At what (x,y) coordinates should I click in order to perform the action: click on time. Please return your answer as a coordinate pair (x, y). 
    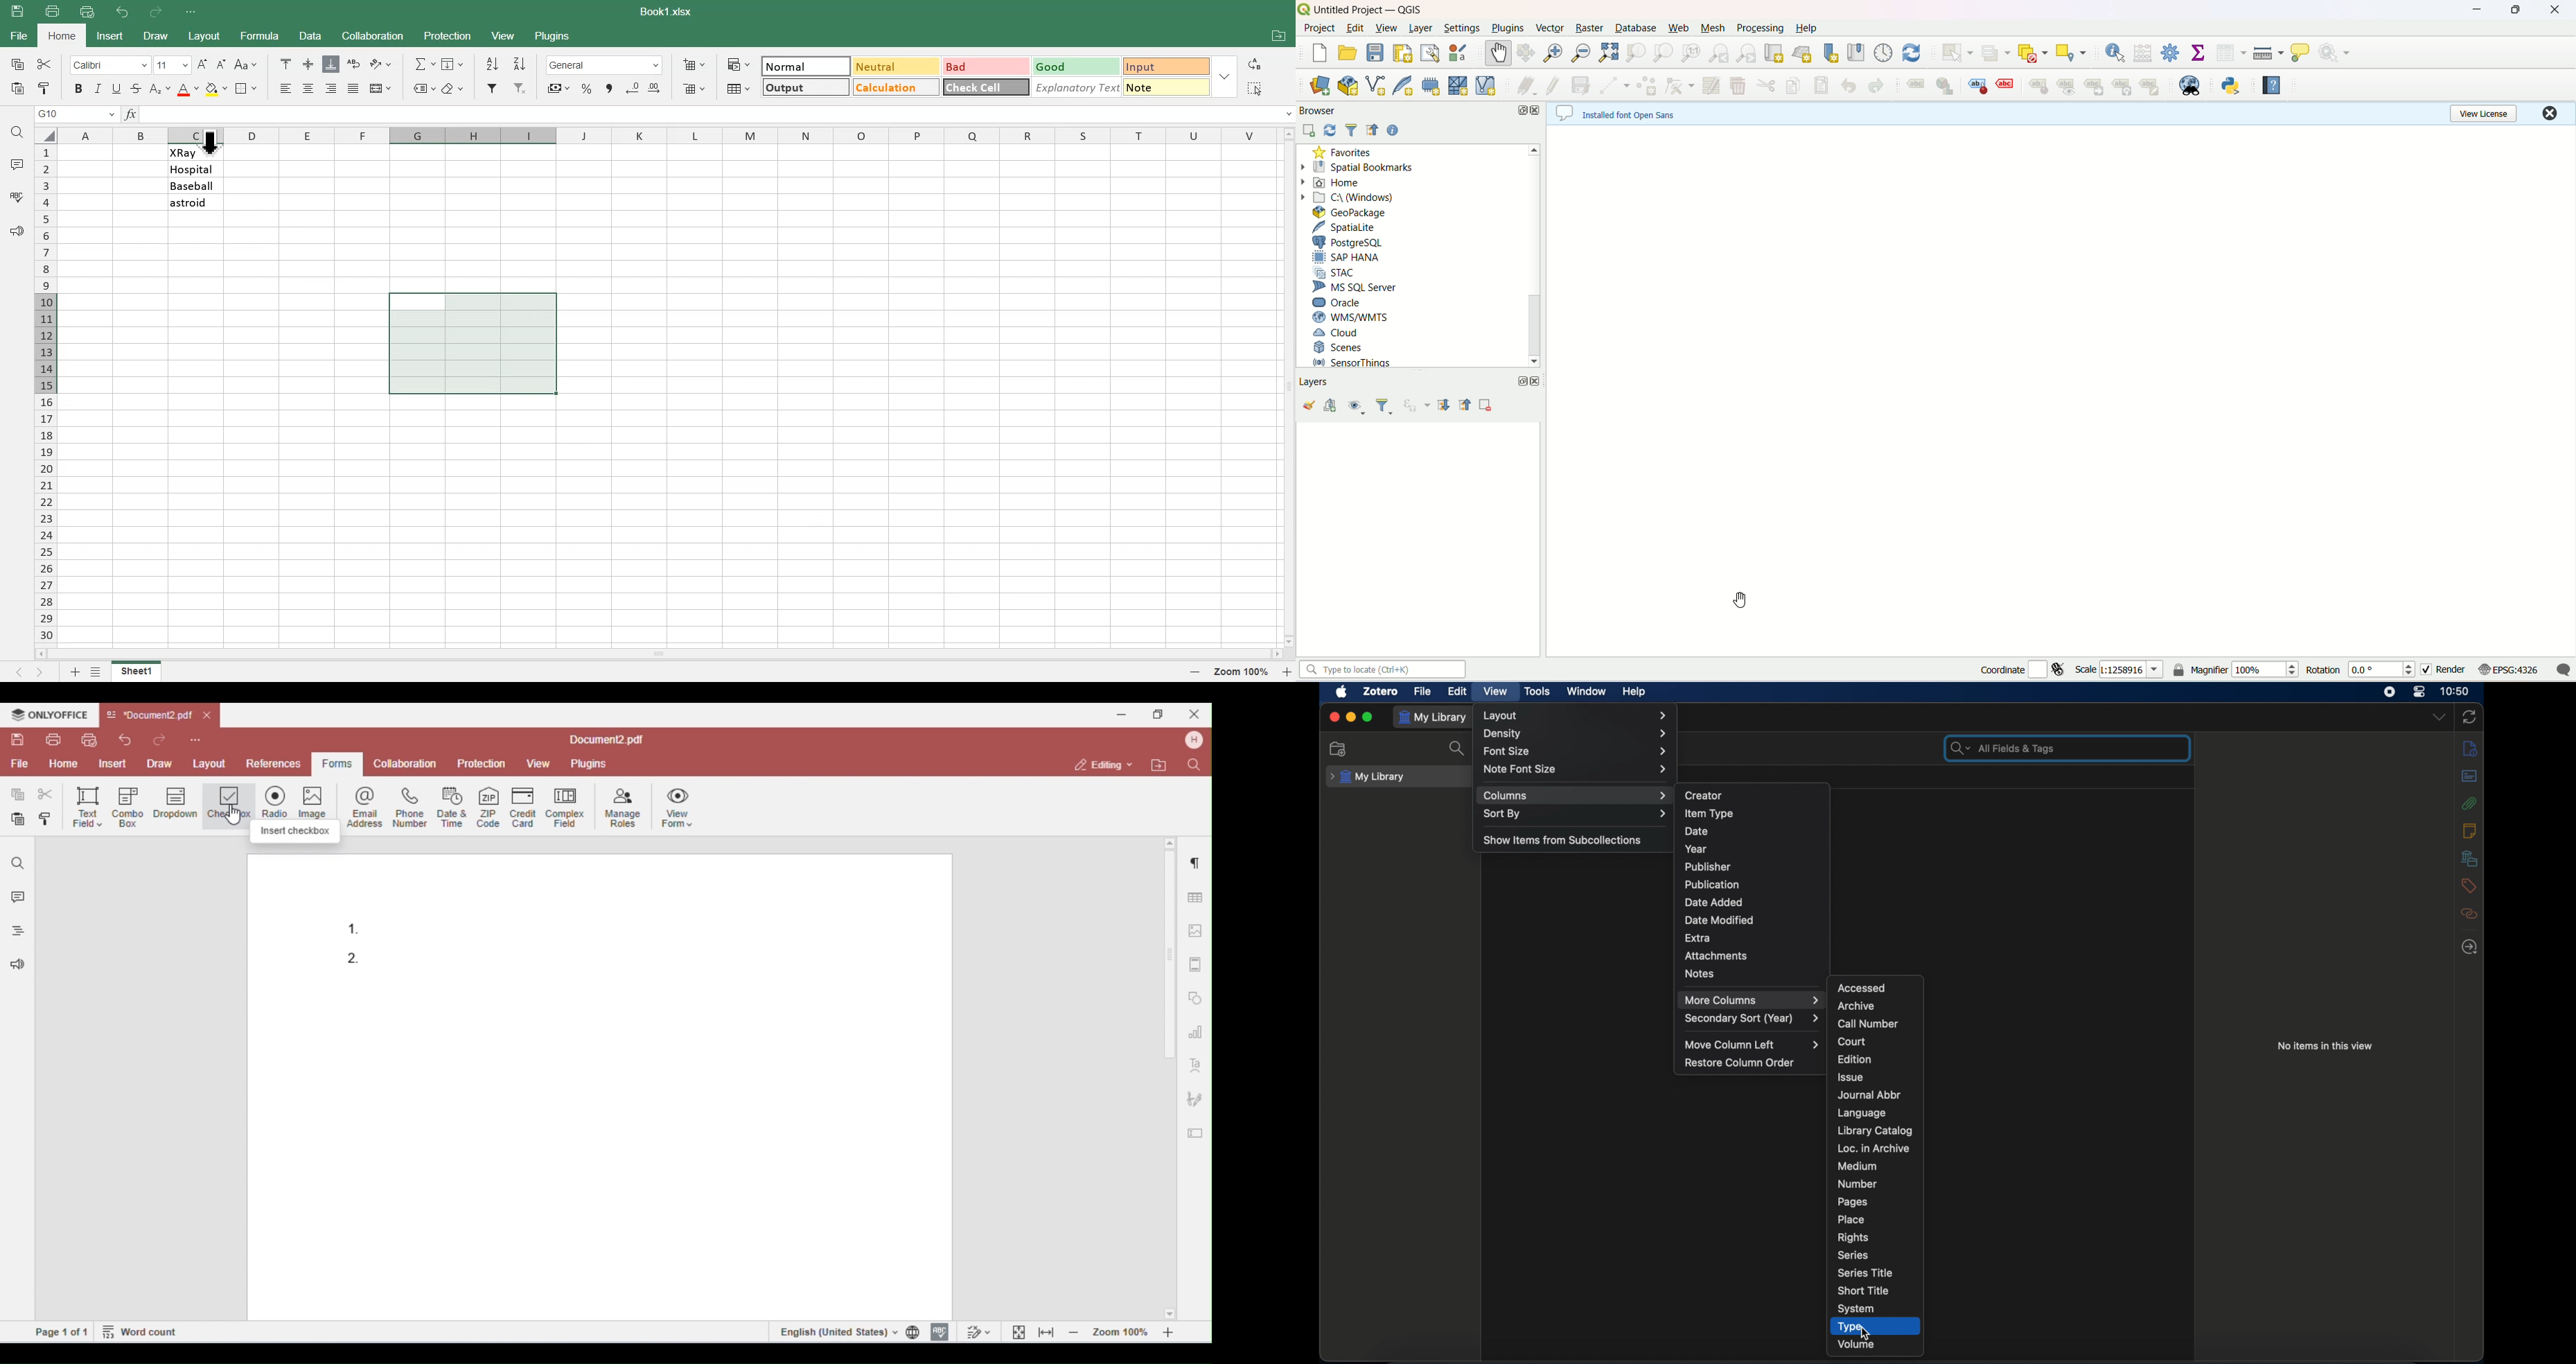
    Looking at the image, I should click on (2455, 691).